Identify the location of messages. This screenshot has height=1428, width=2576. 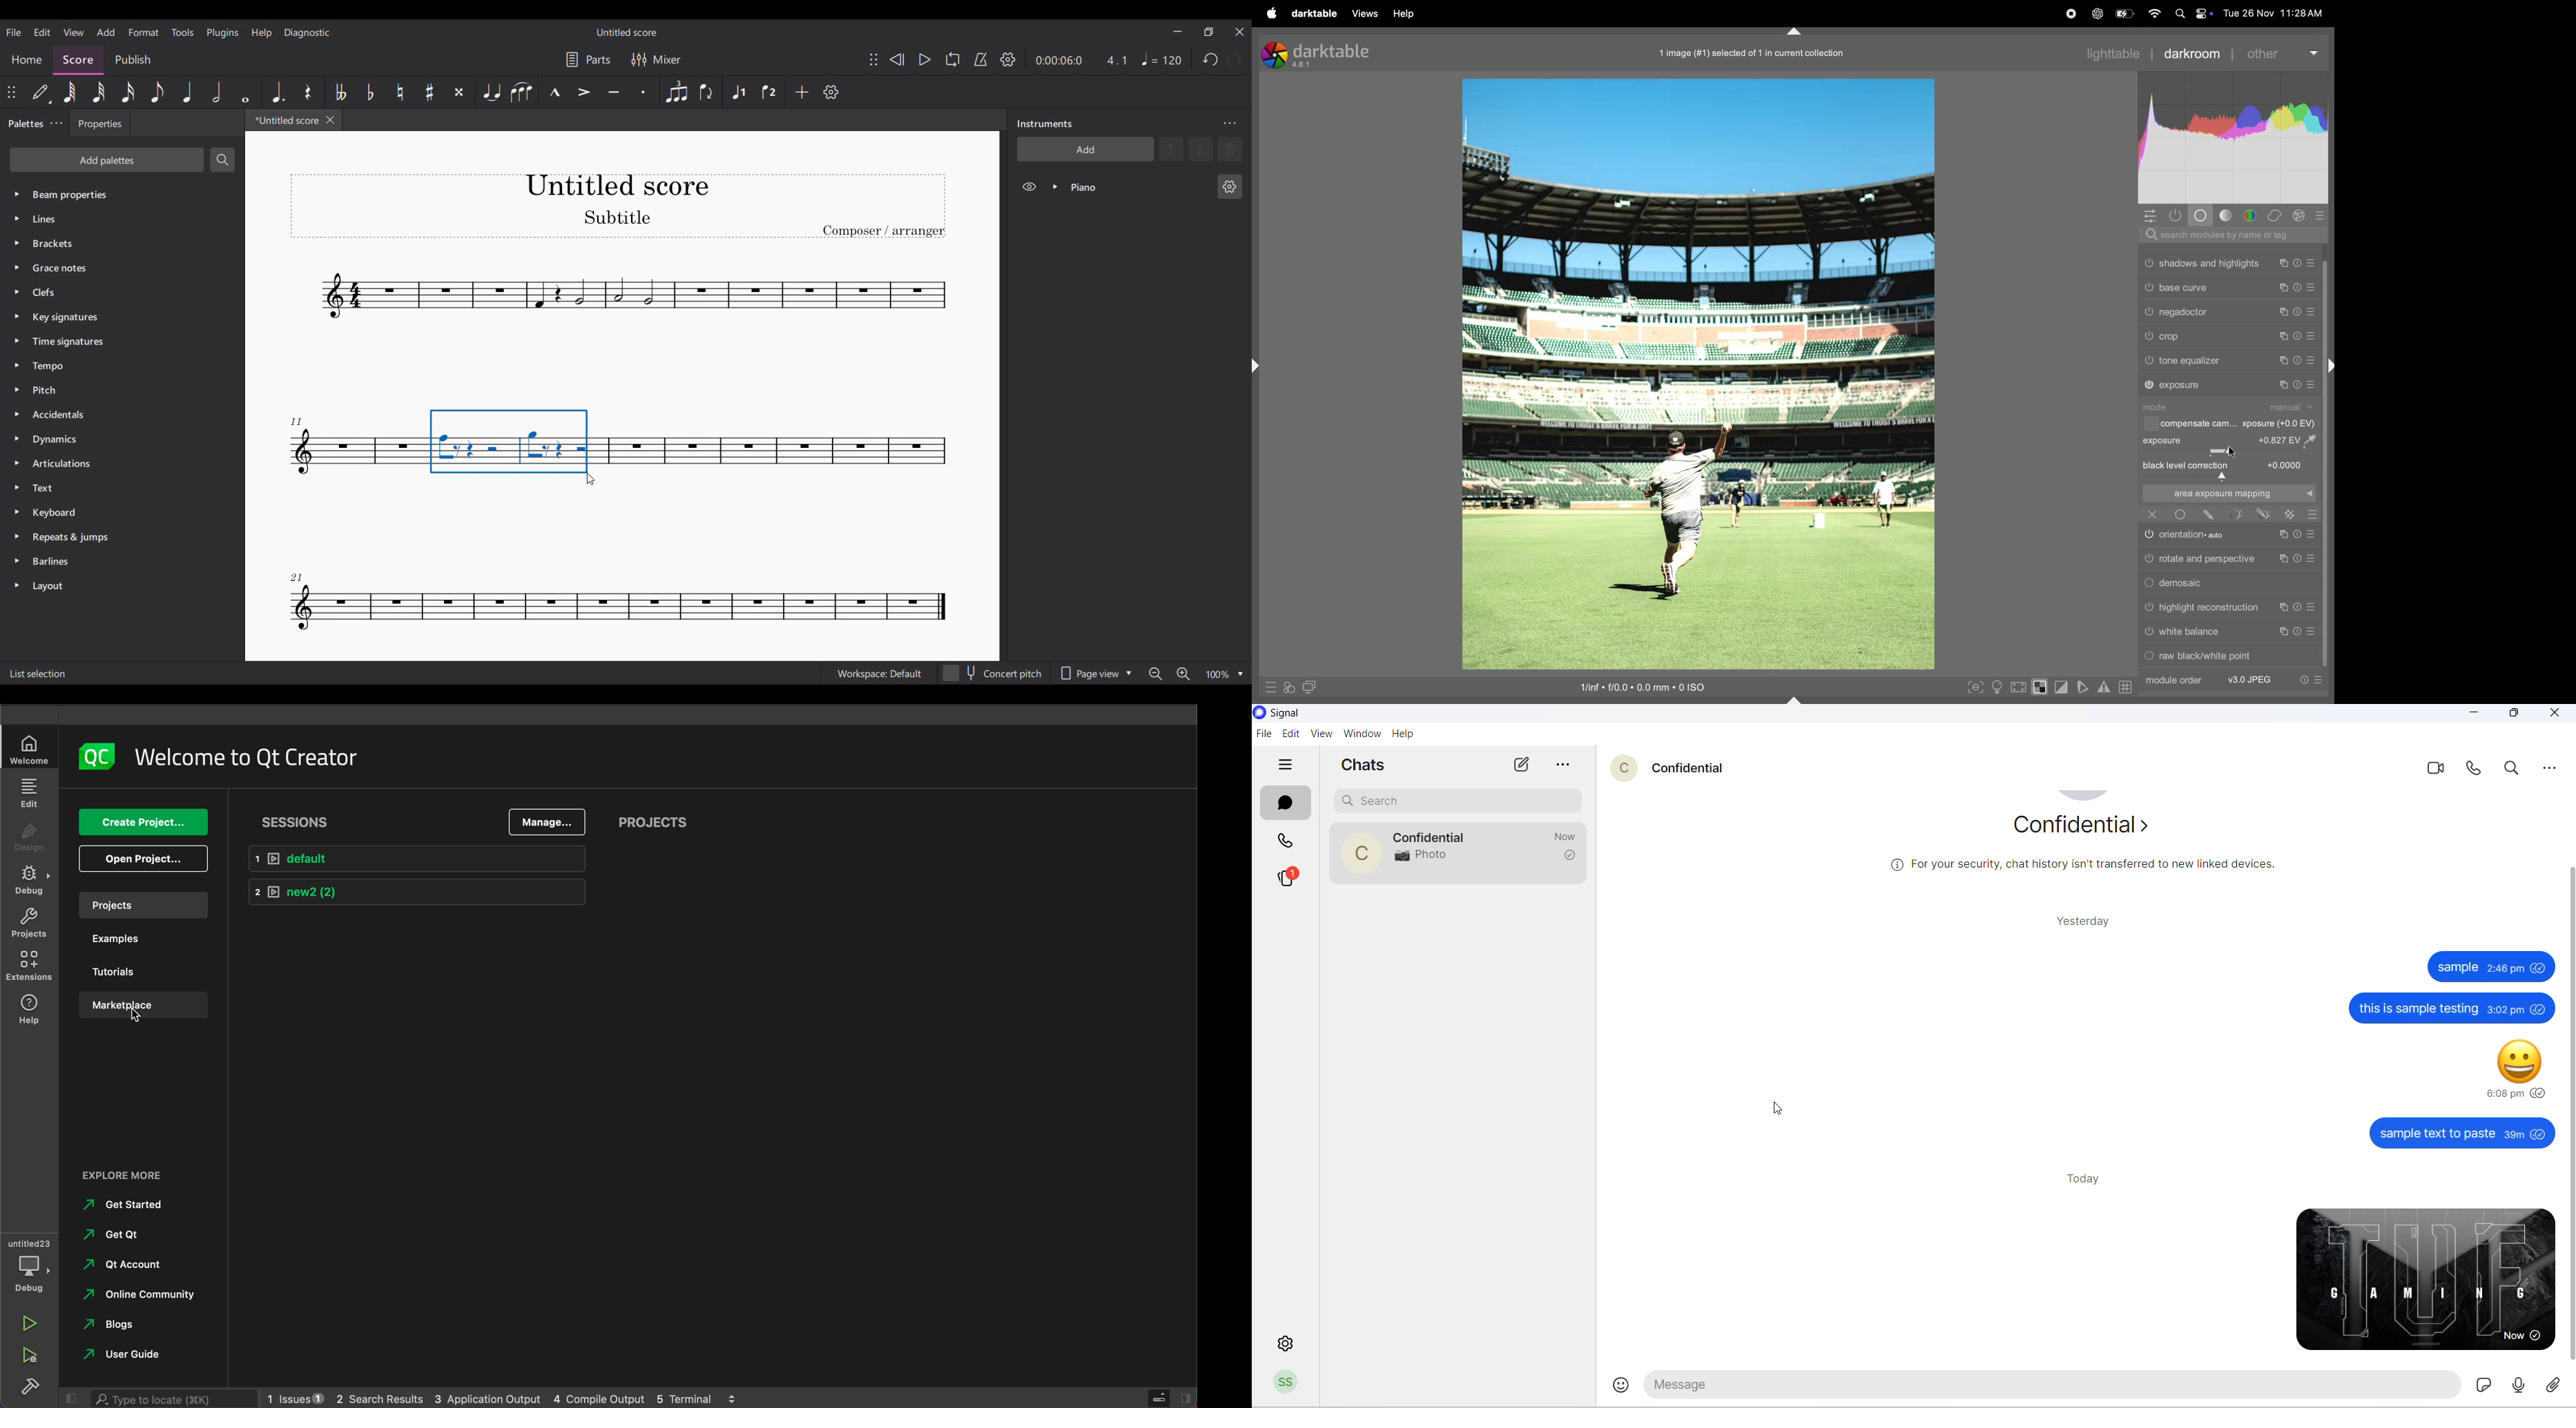
(2424, 1053).